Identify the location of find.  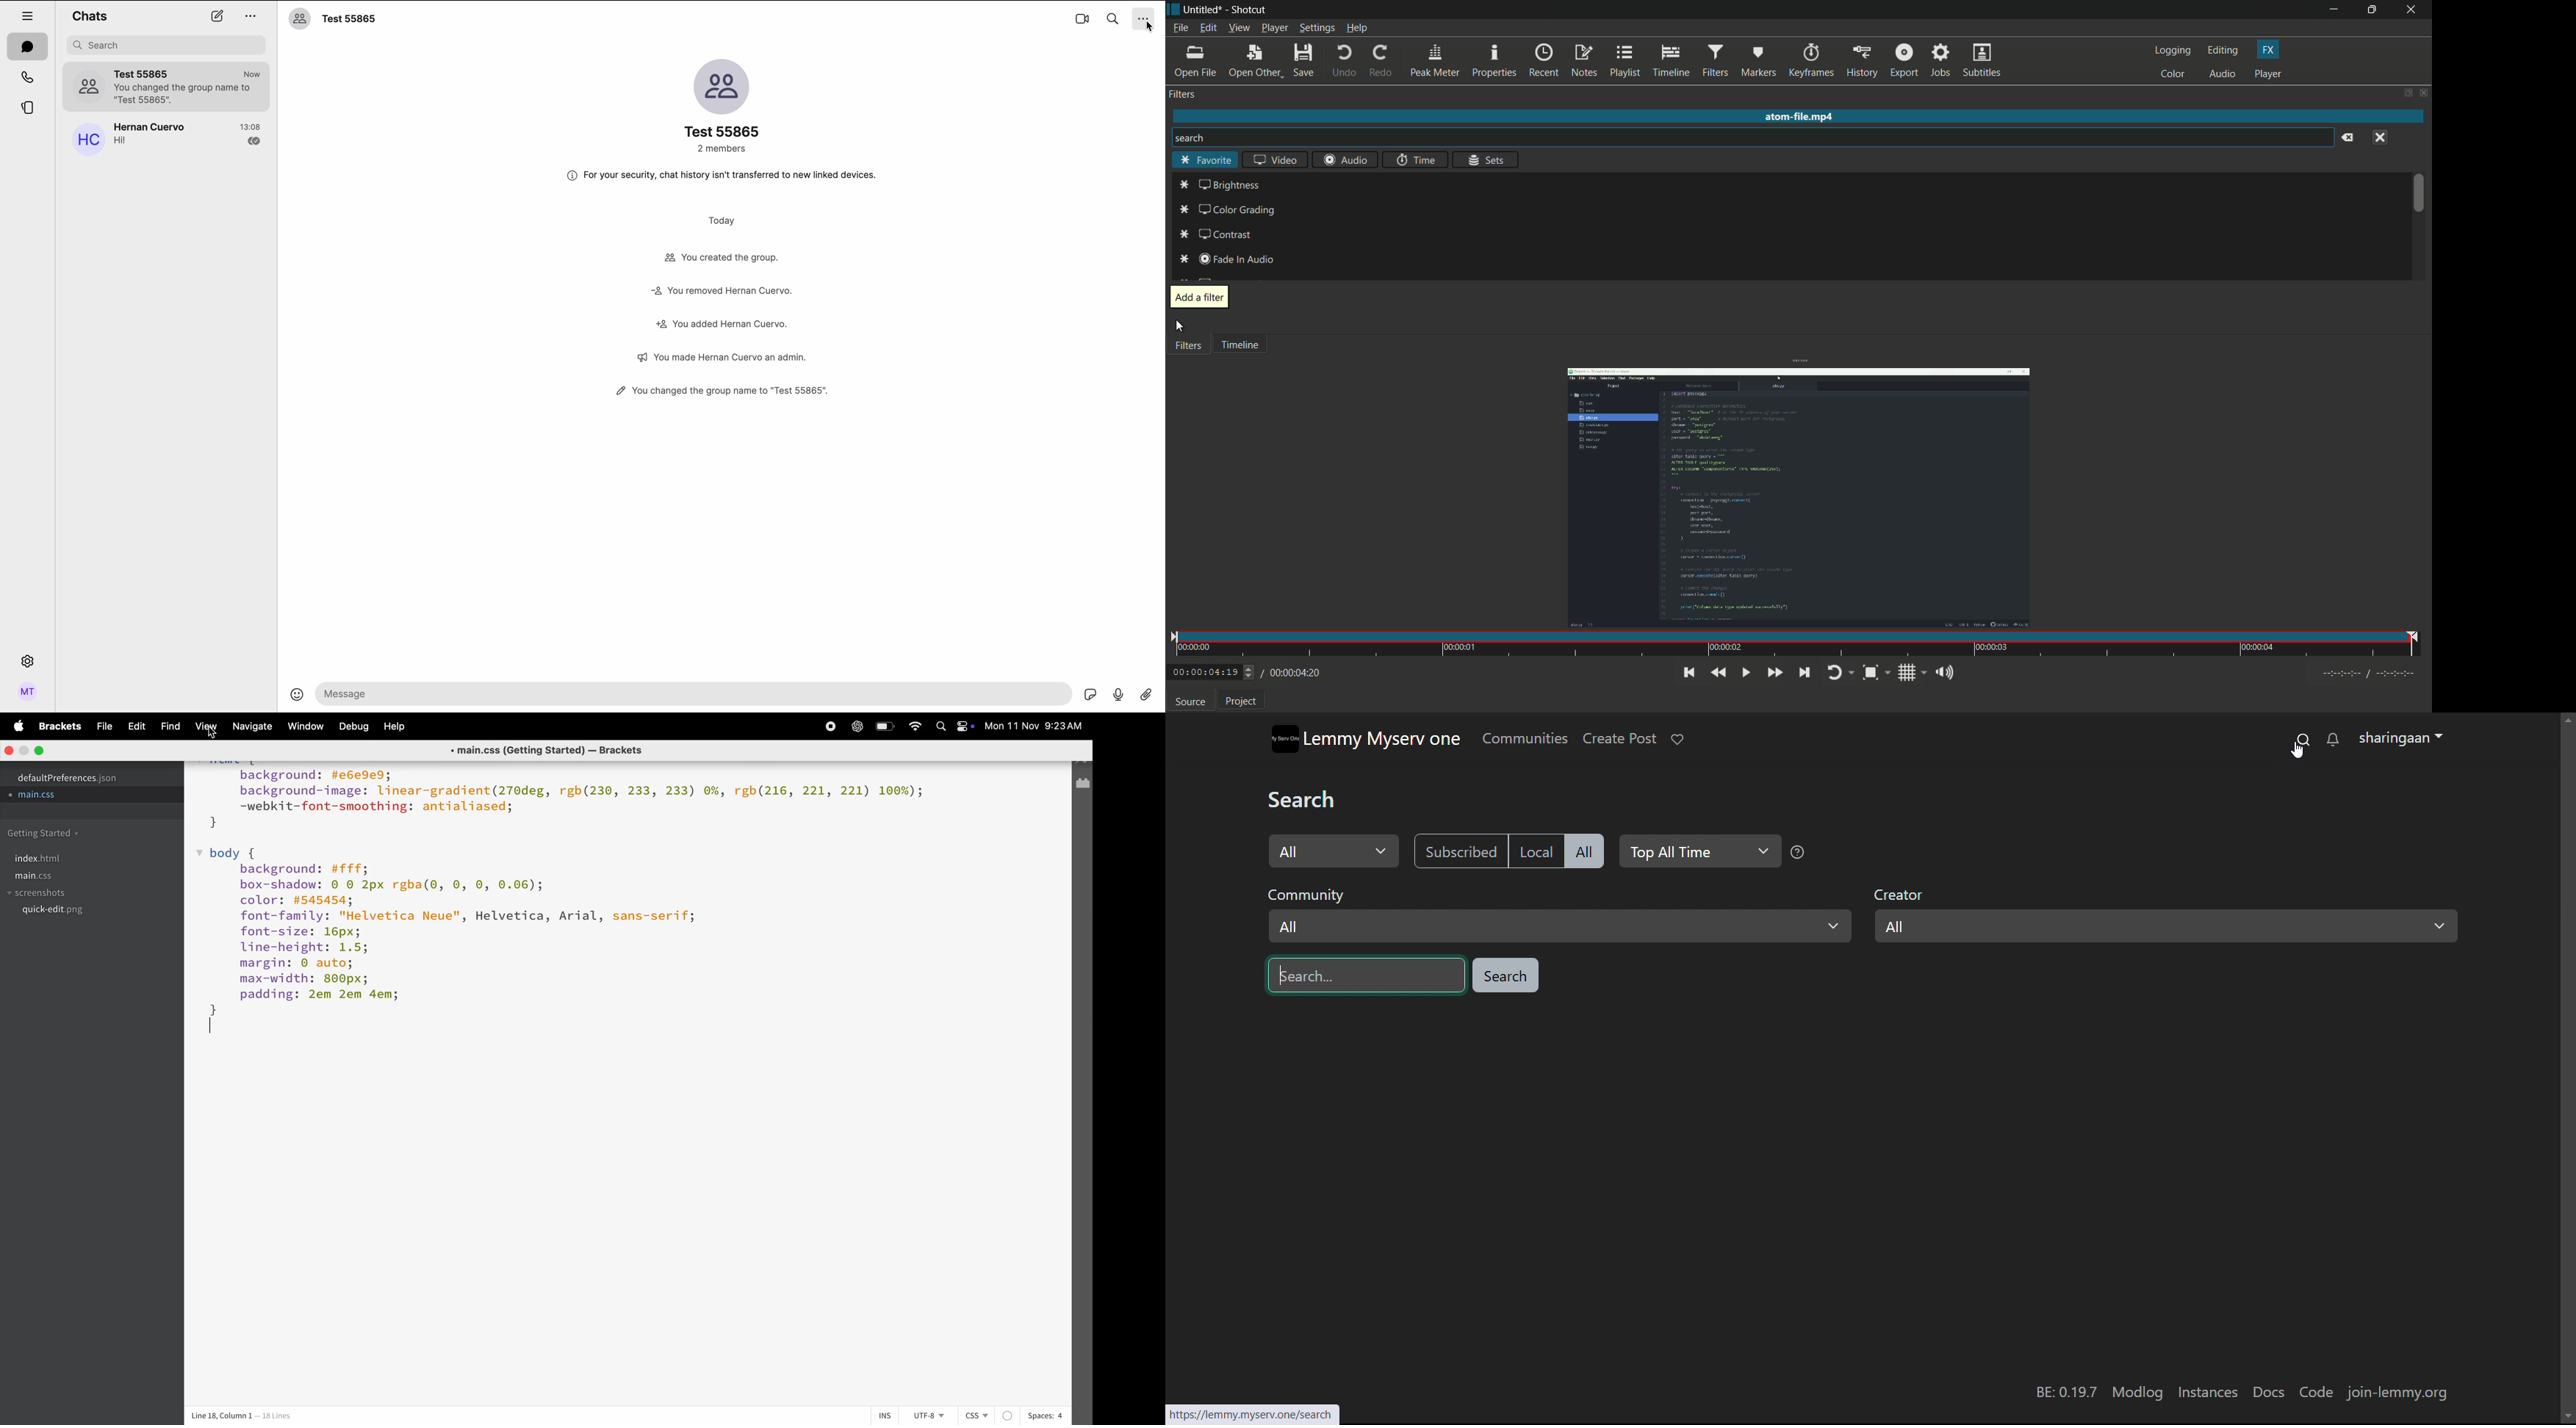
(168, 727).